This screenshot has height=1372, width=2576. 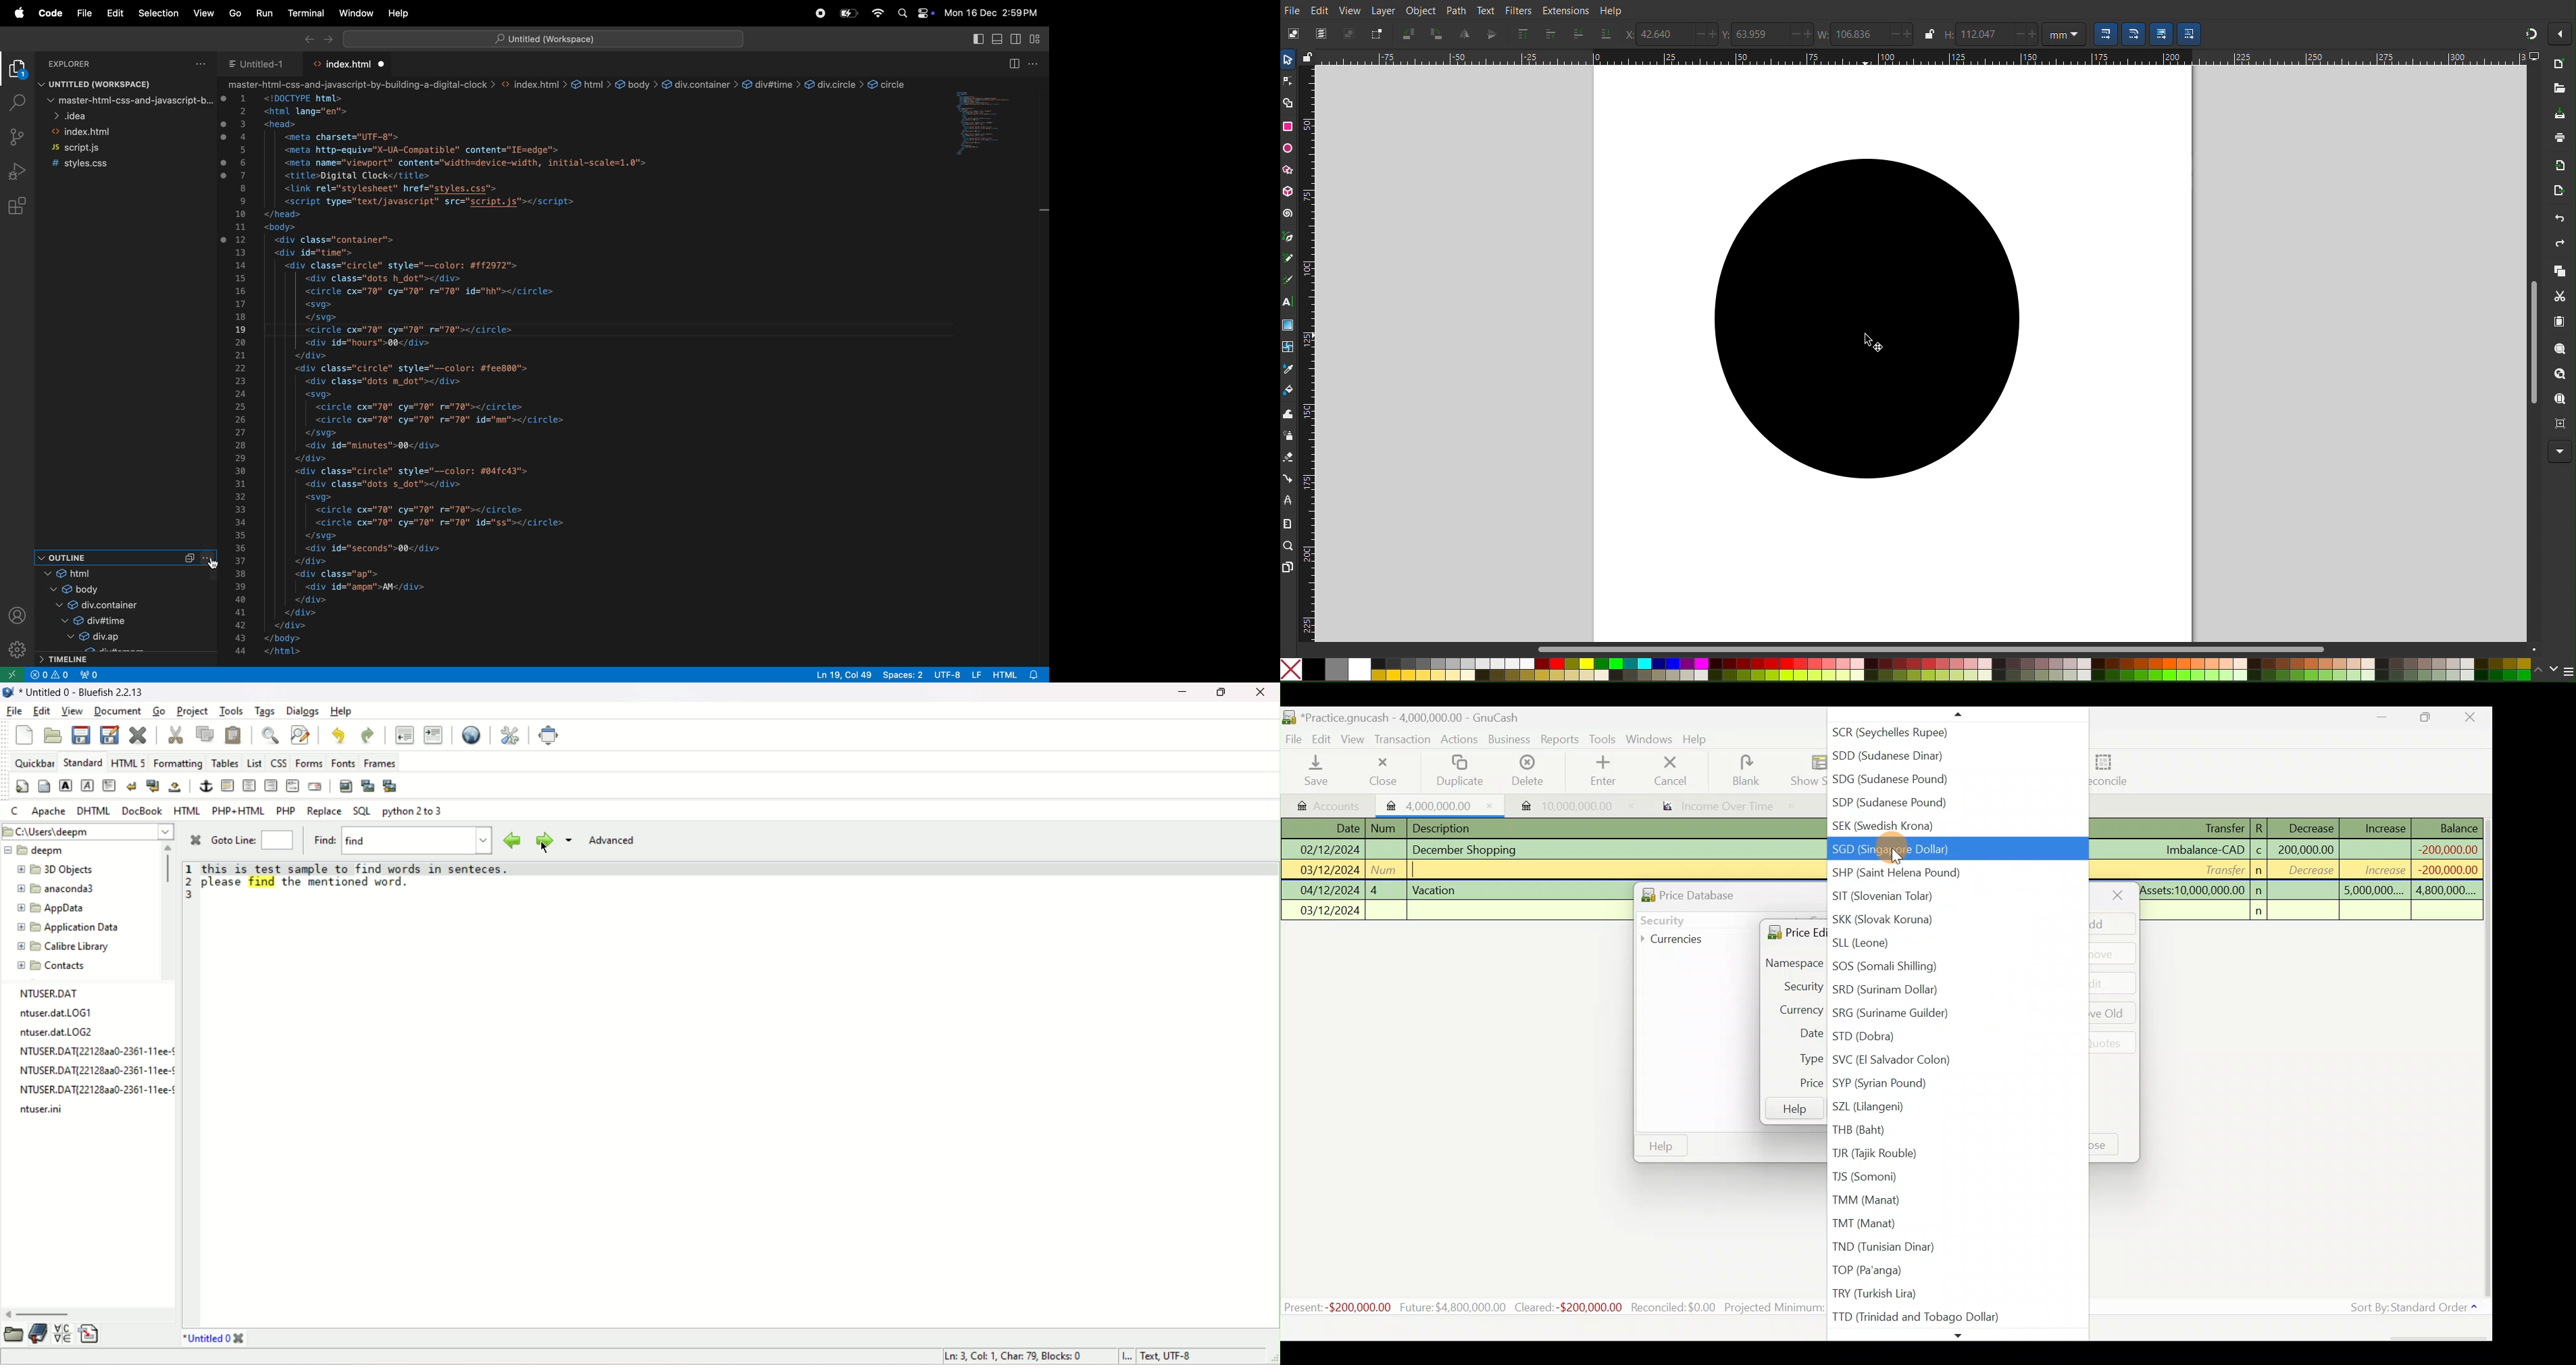 What do you see at coordinates (113, 589) in the screenshot?
I see `body` at bounding box center [113, 589].